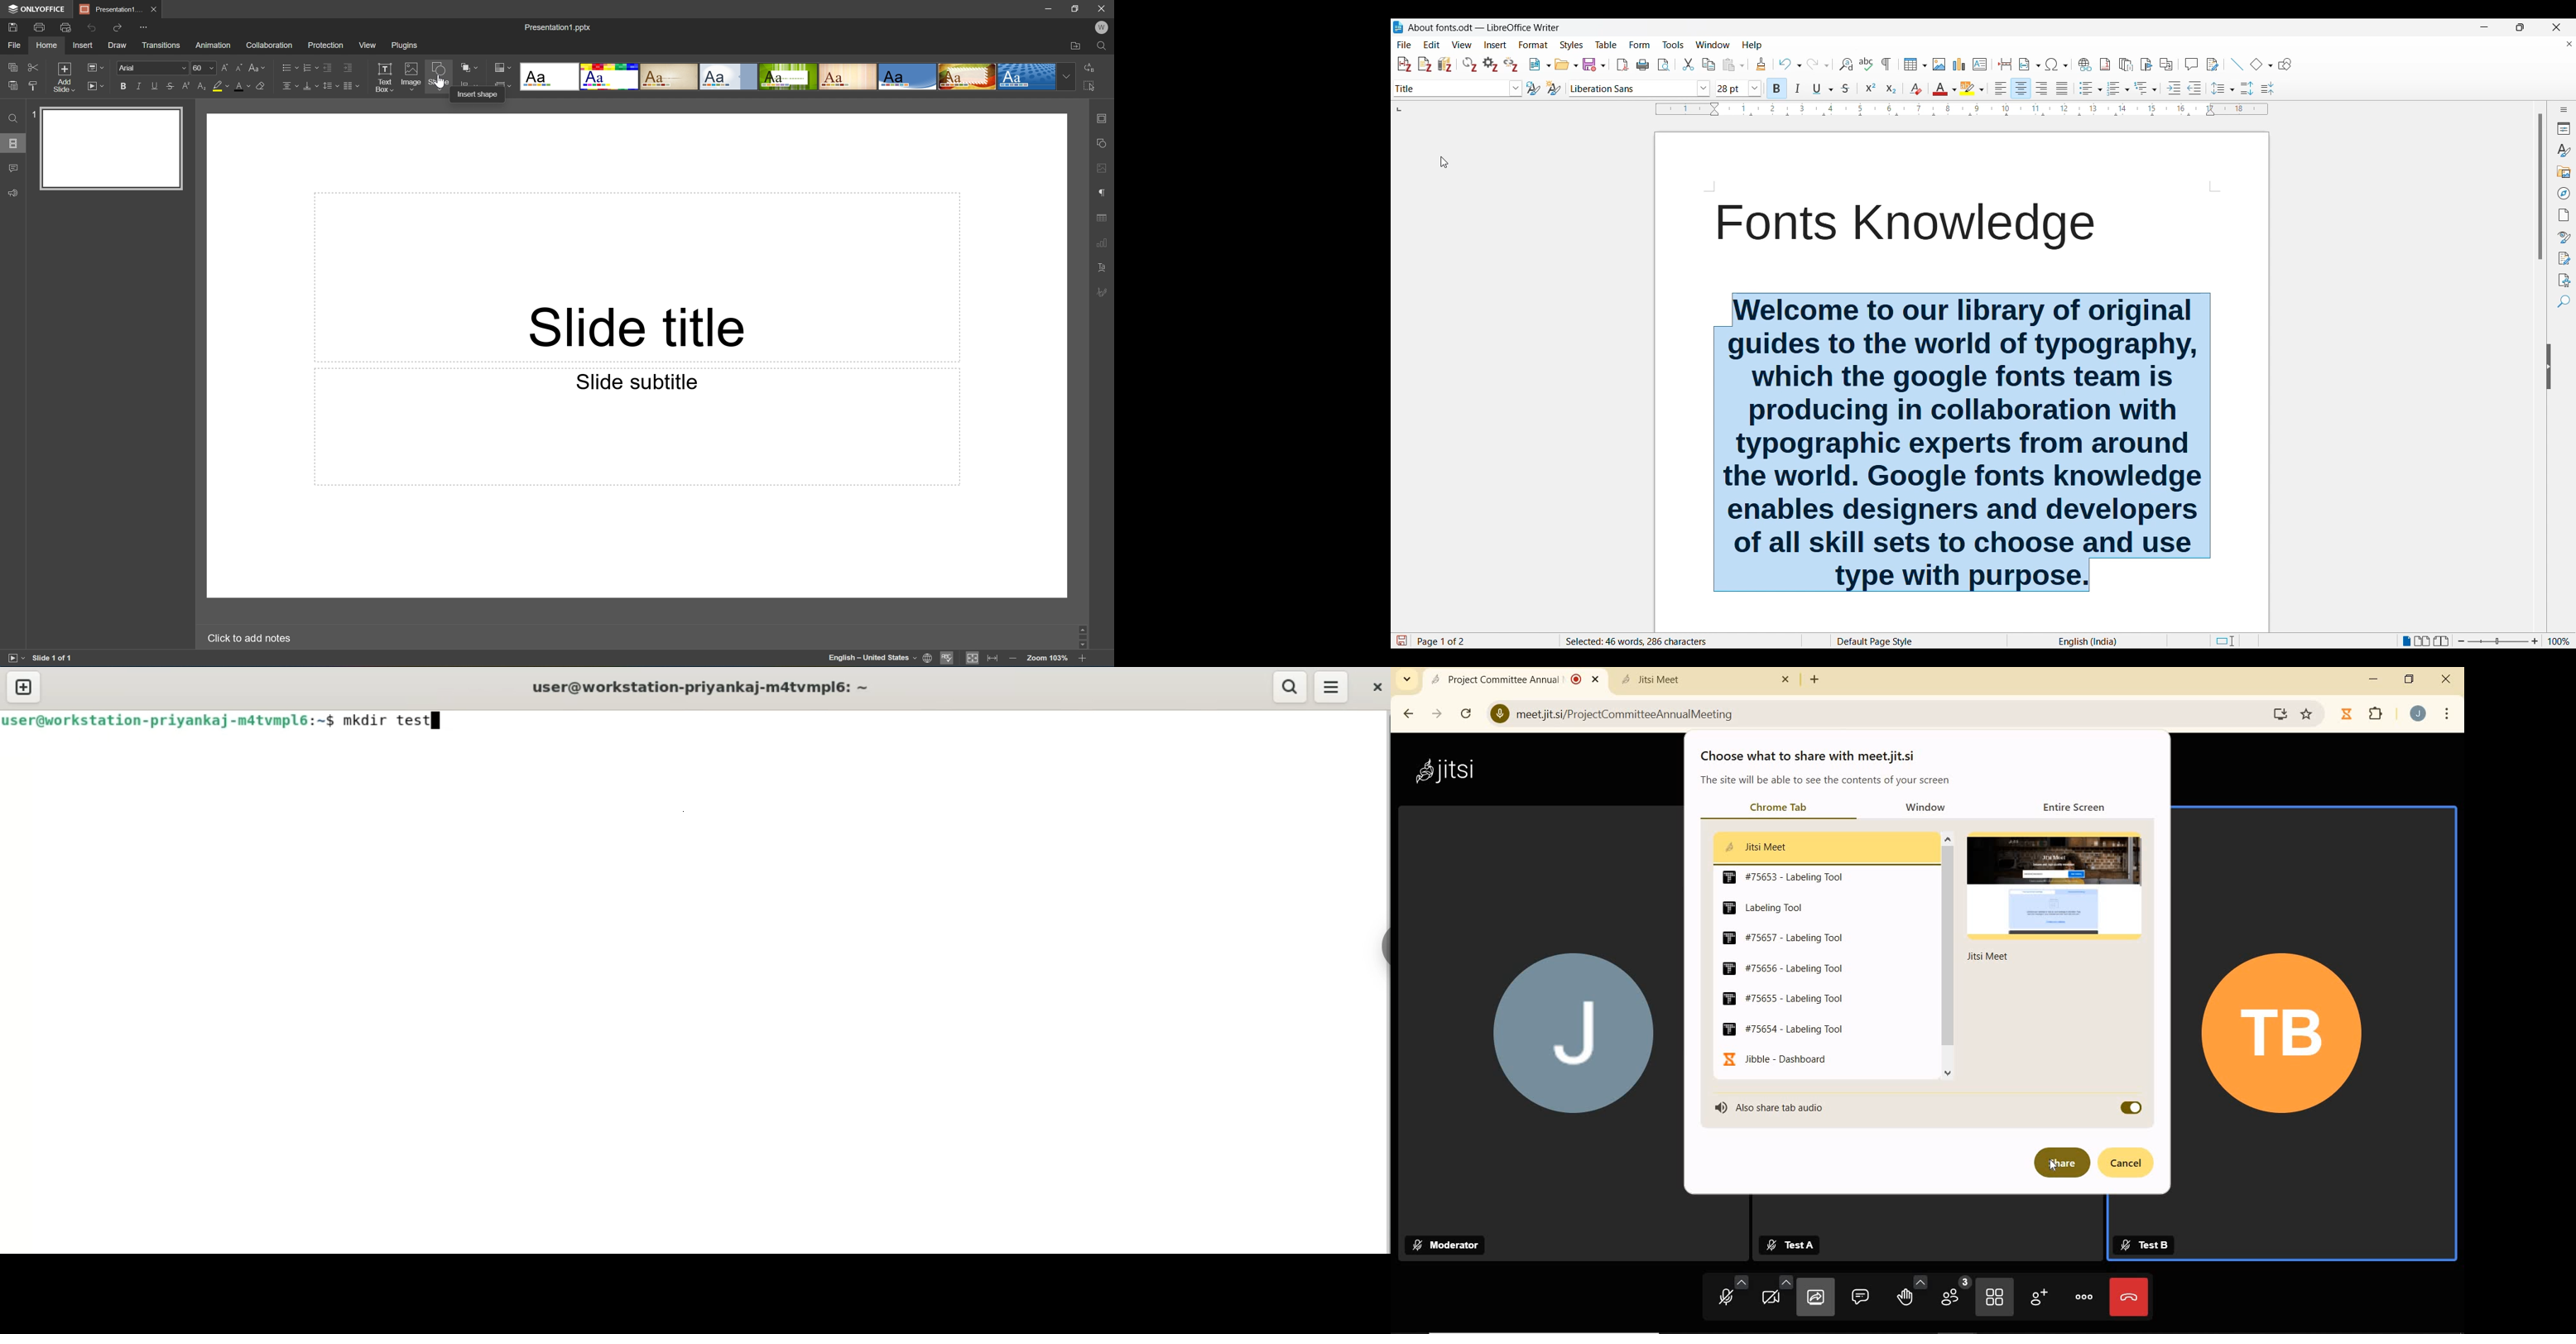 Image resolution: width=2576 pixels, height=1344 pixels. Describe the element at coordinates (1963, 442) in the screenshot. I see `Font knowledge welcome message` at that location.